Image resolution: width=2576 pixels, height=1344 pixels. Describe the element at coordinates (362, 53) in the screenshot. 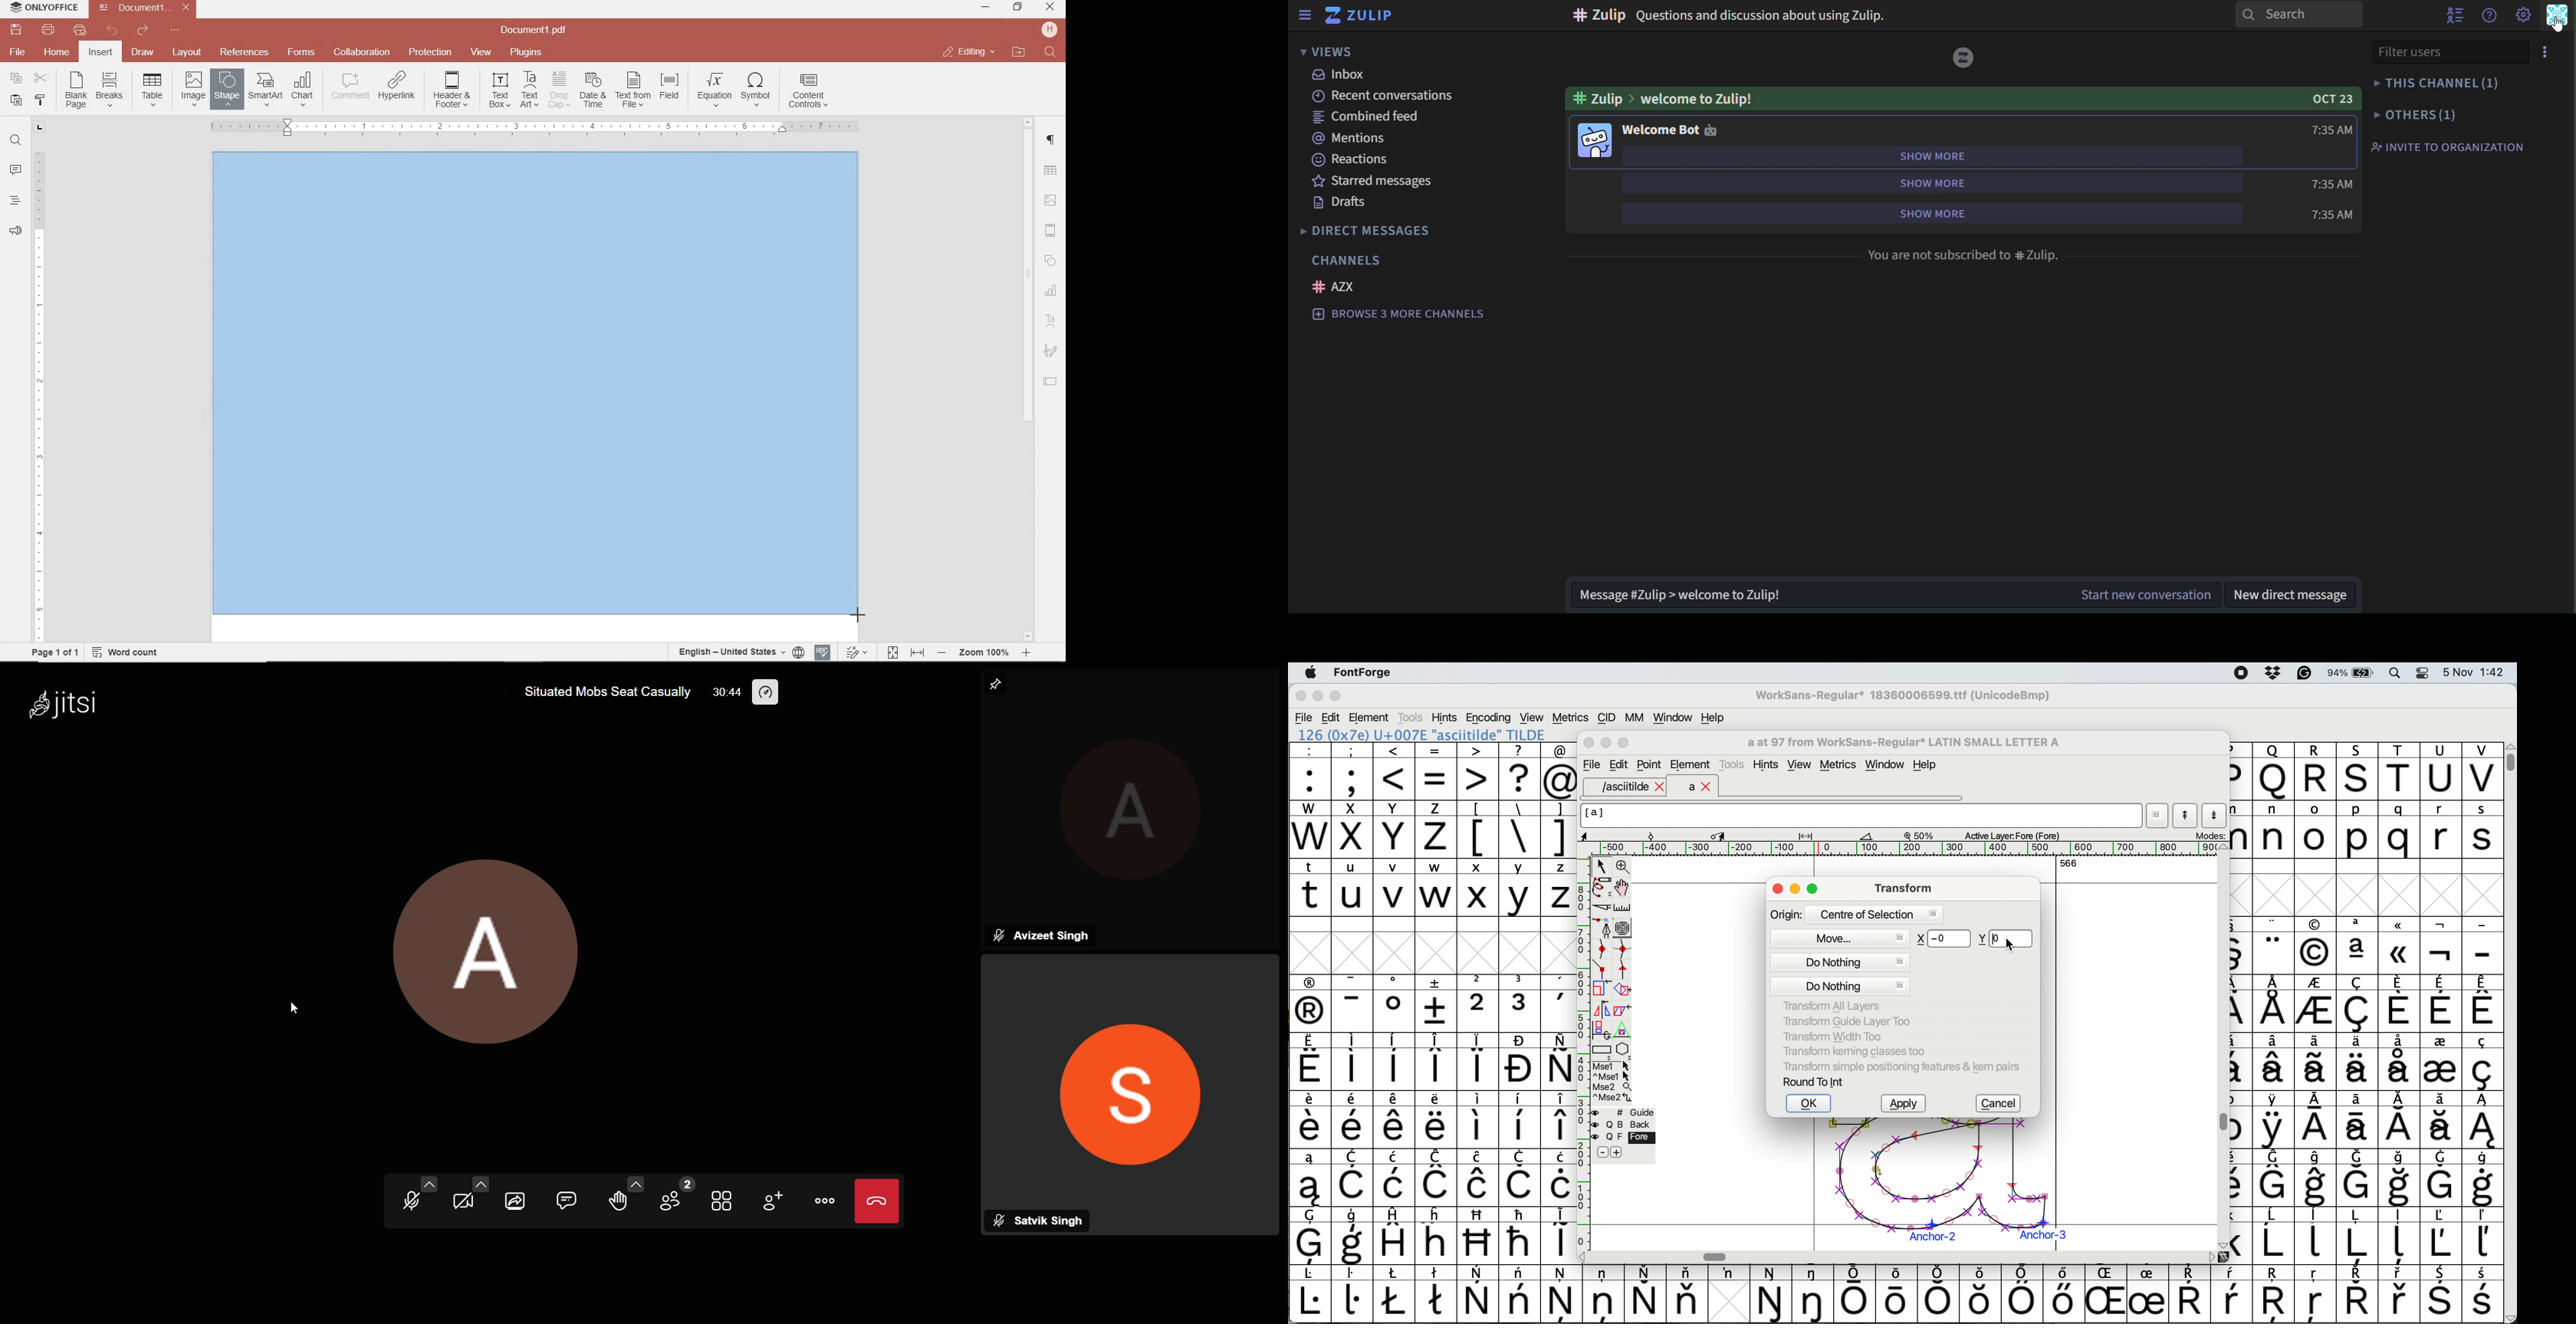

I see `collaboration` at that location.